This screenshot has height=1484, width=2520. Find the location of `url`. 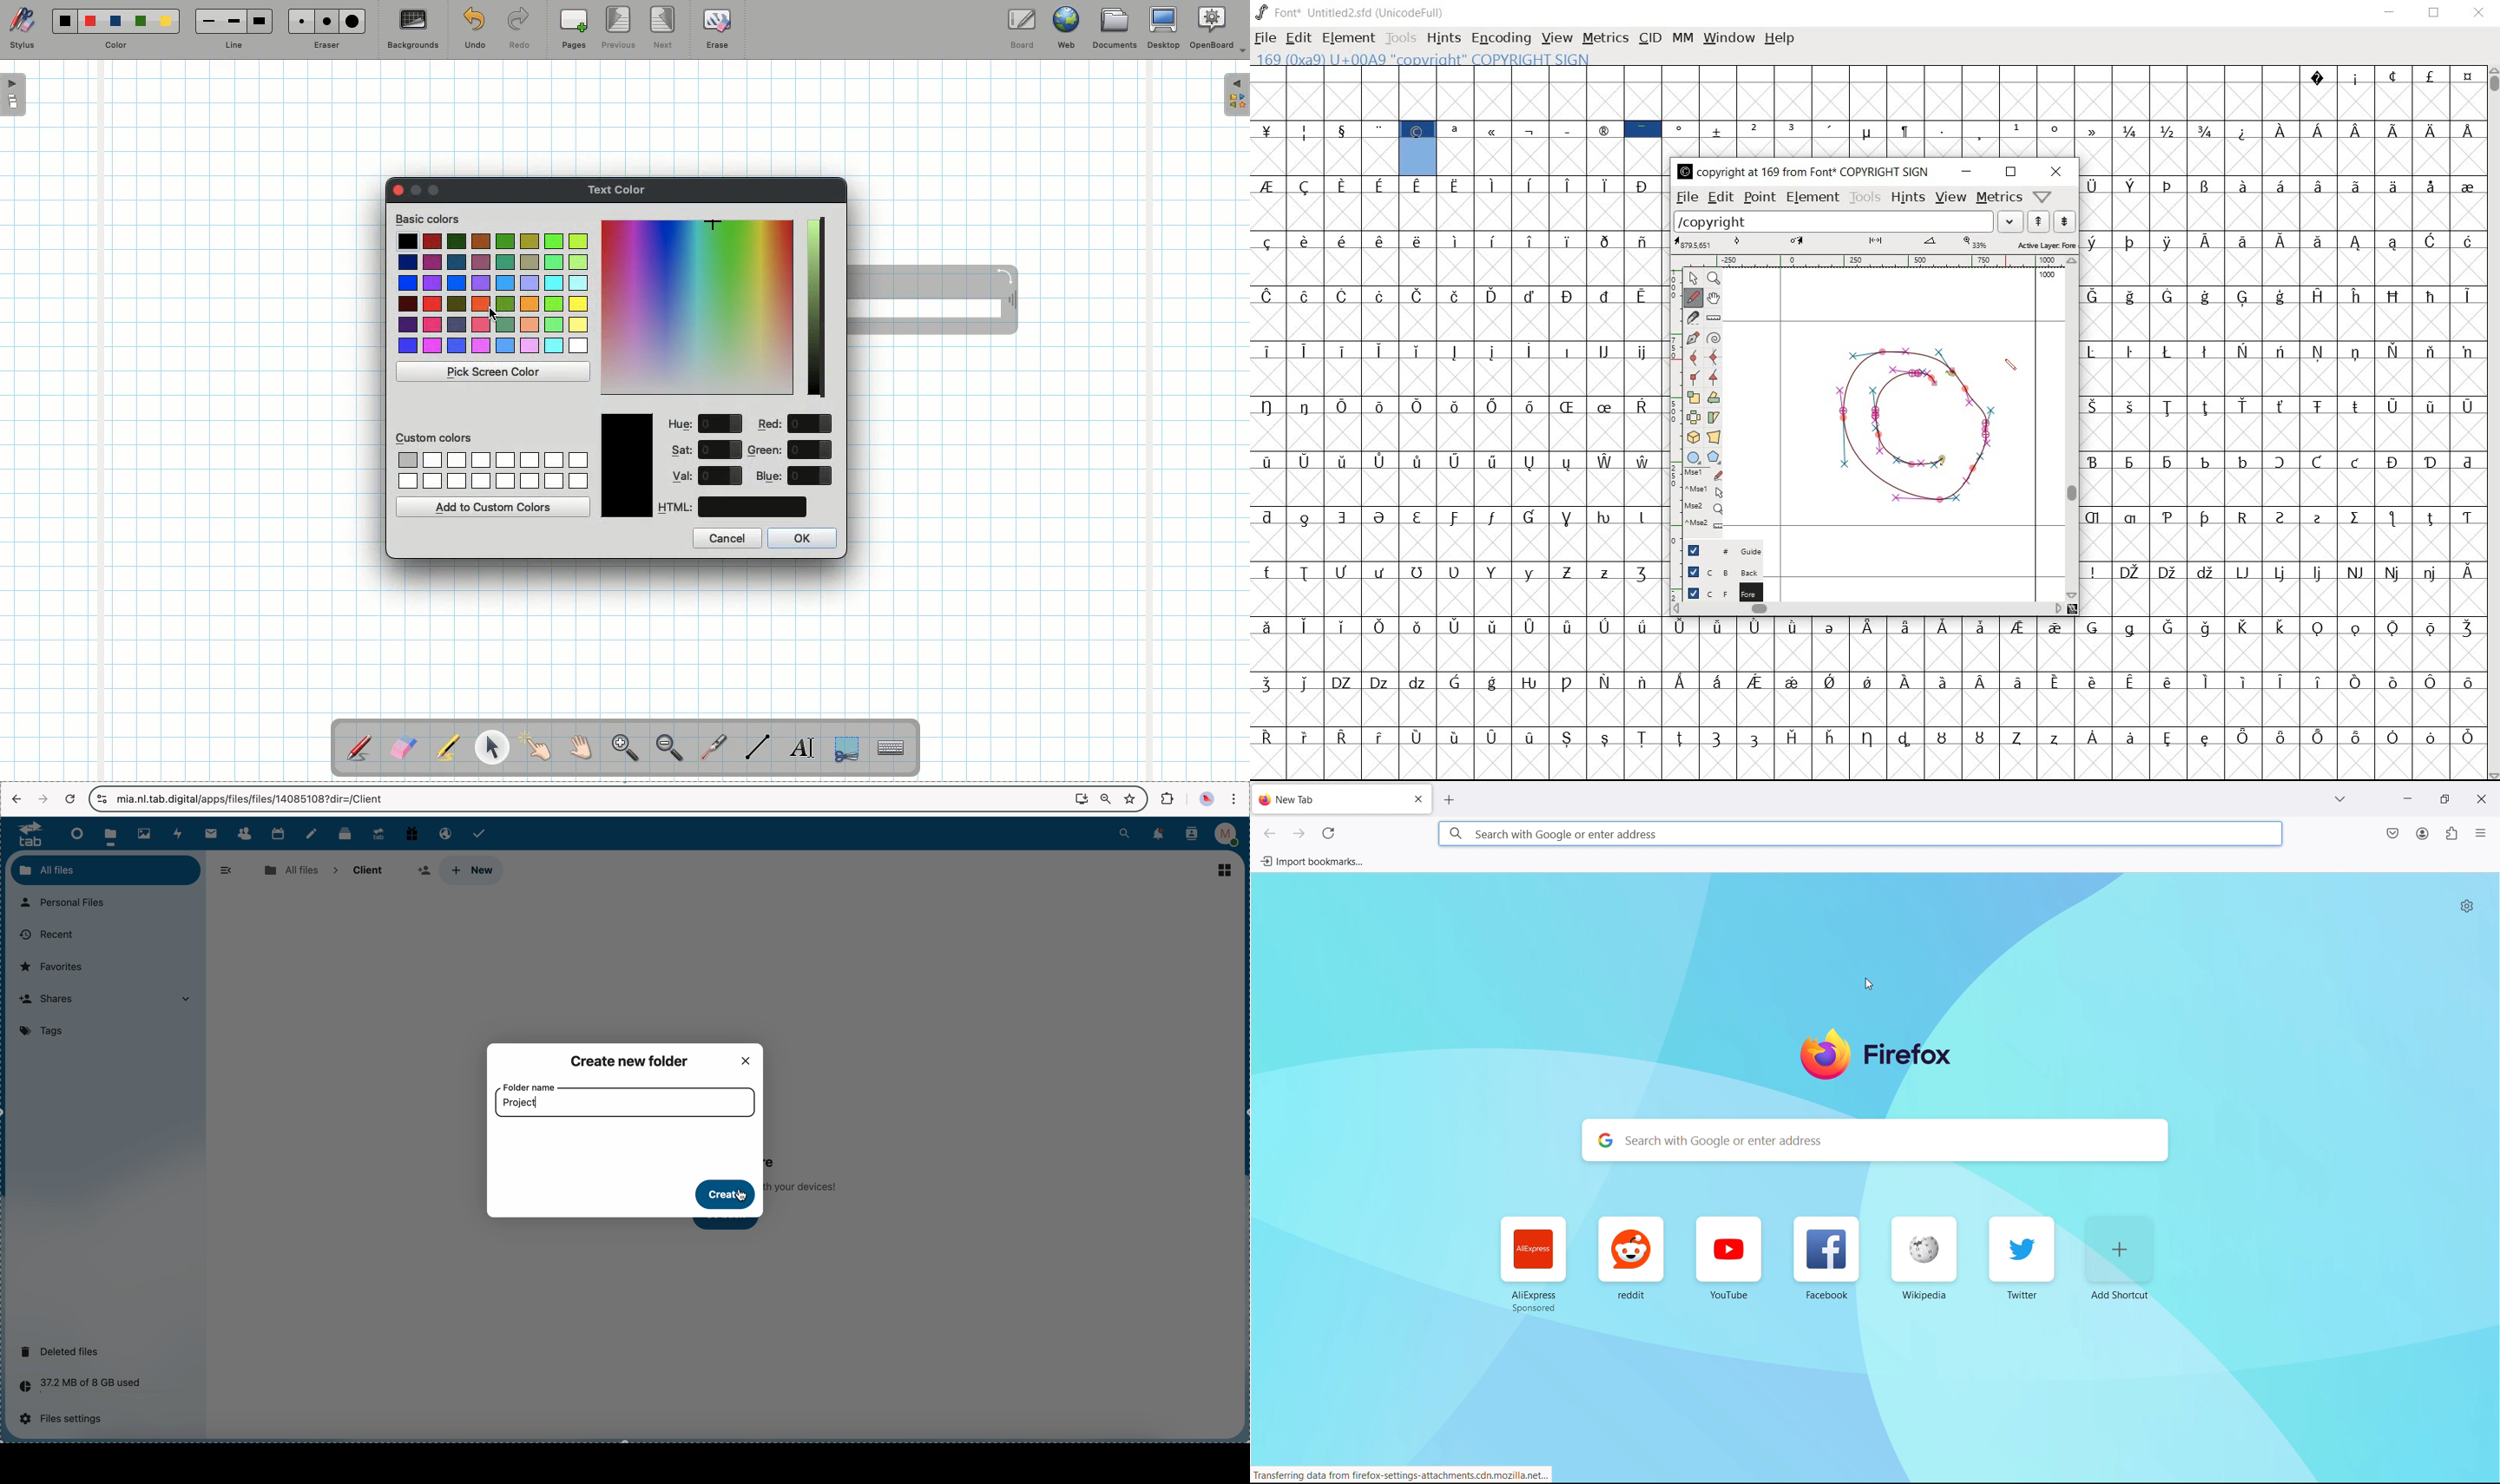

url is located at coordinates (254, 799).